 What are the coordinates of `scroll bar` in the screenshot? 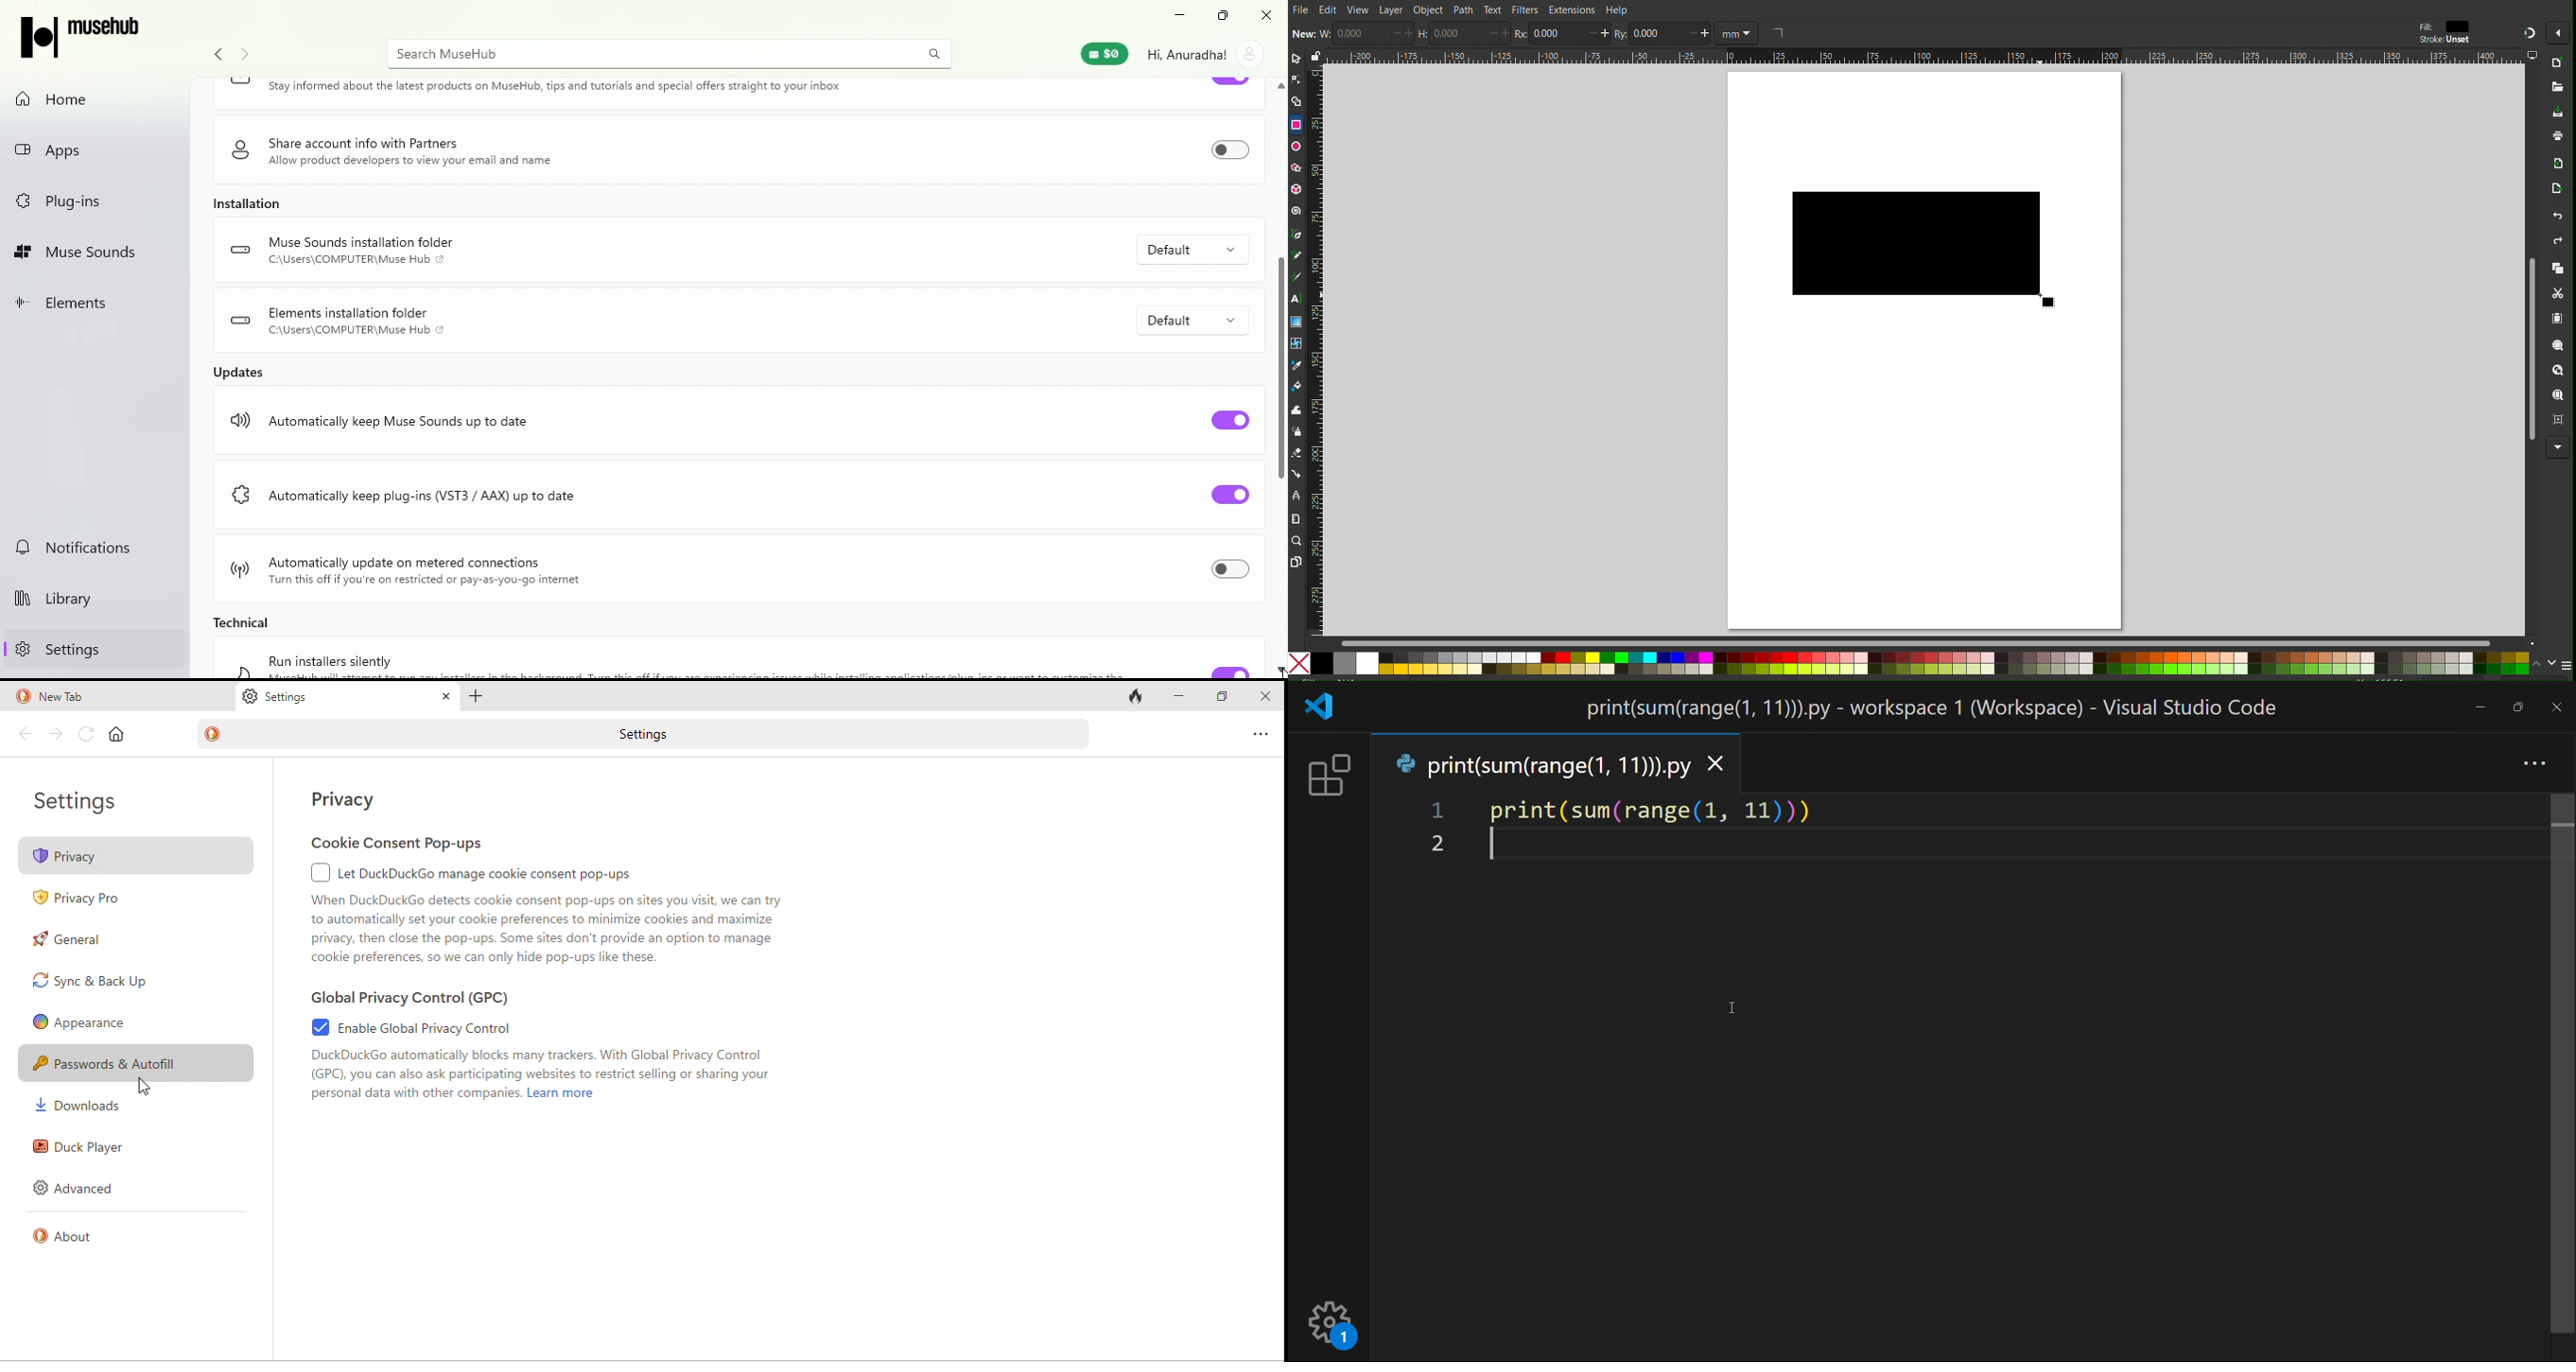 It's located at (1280, 369).